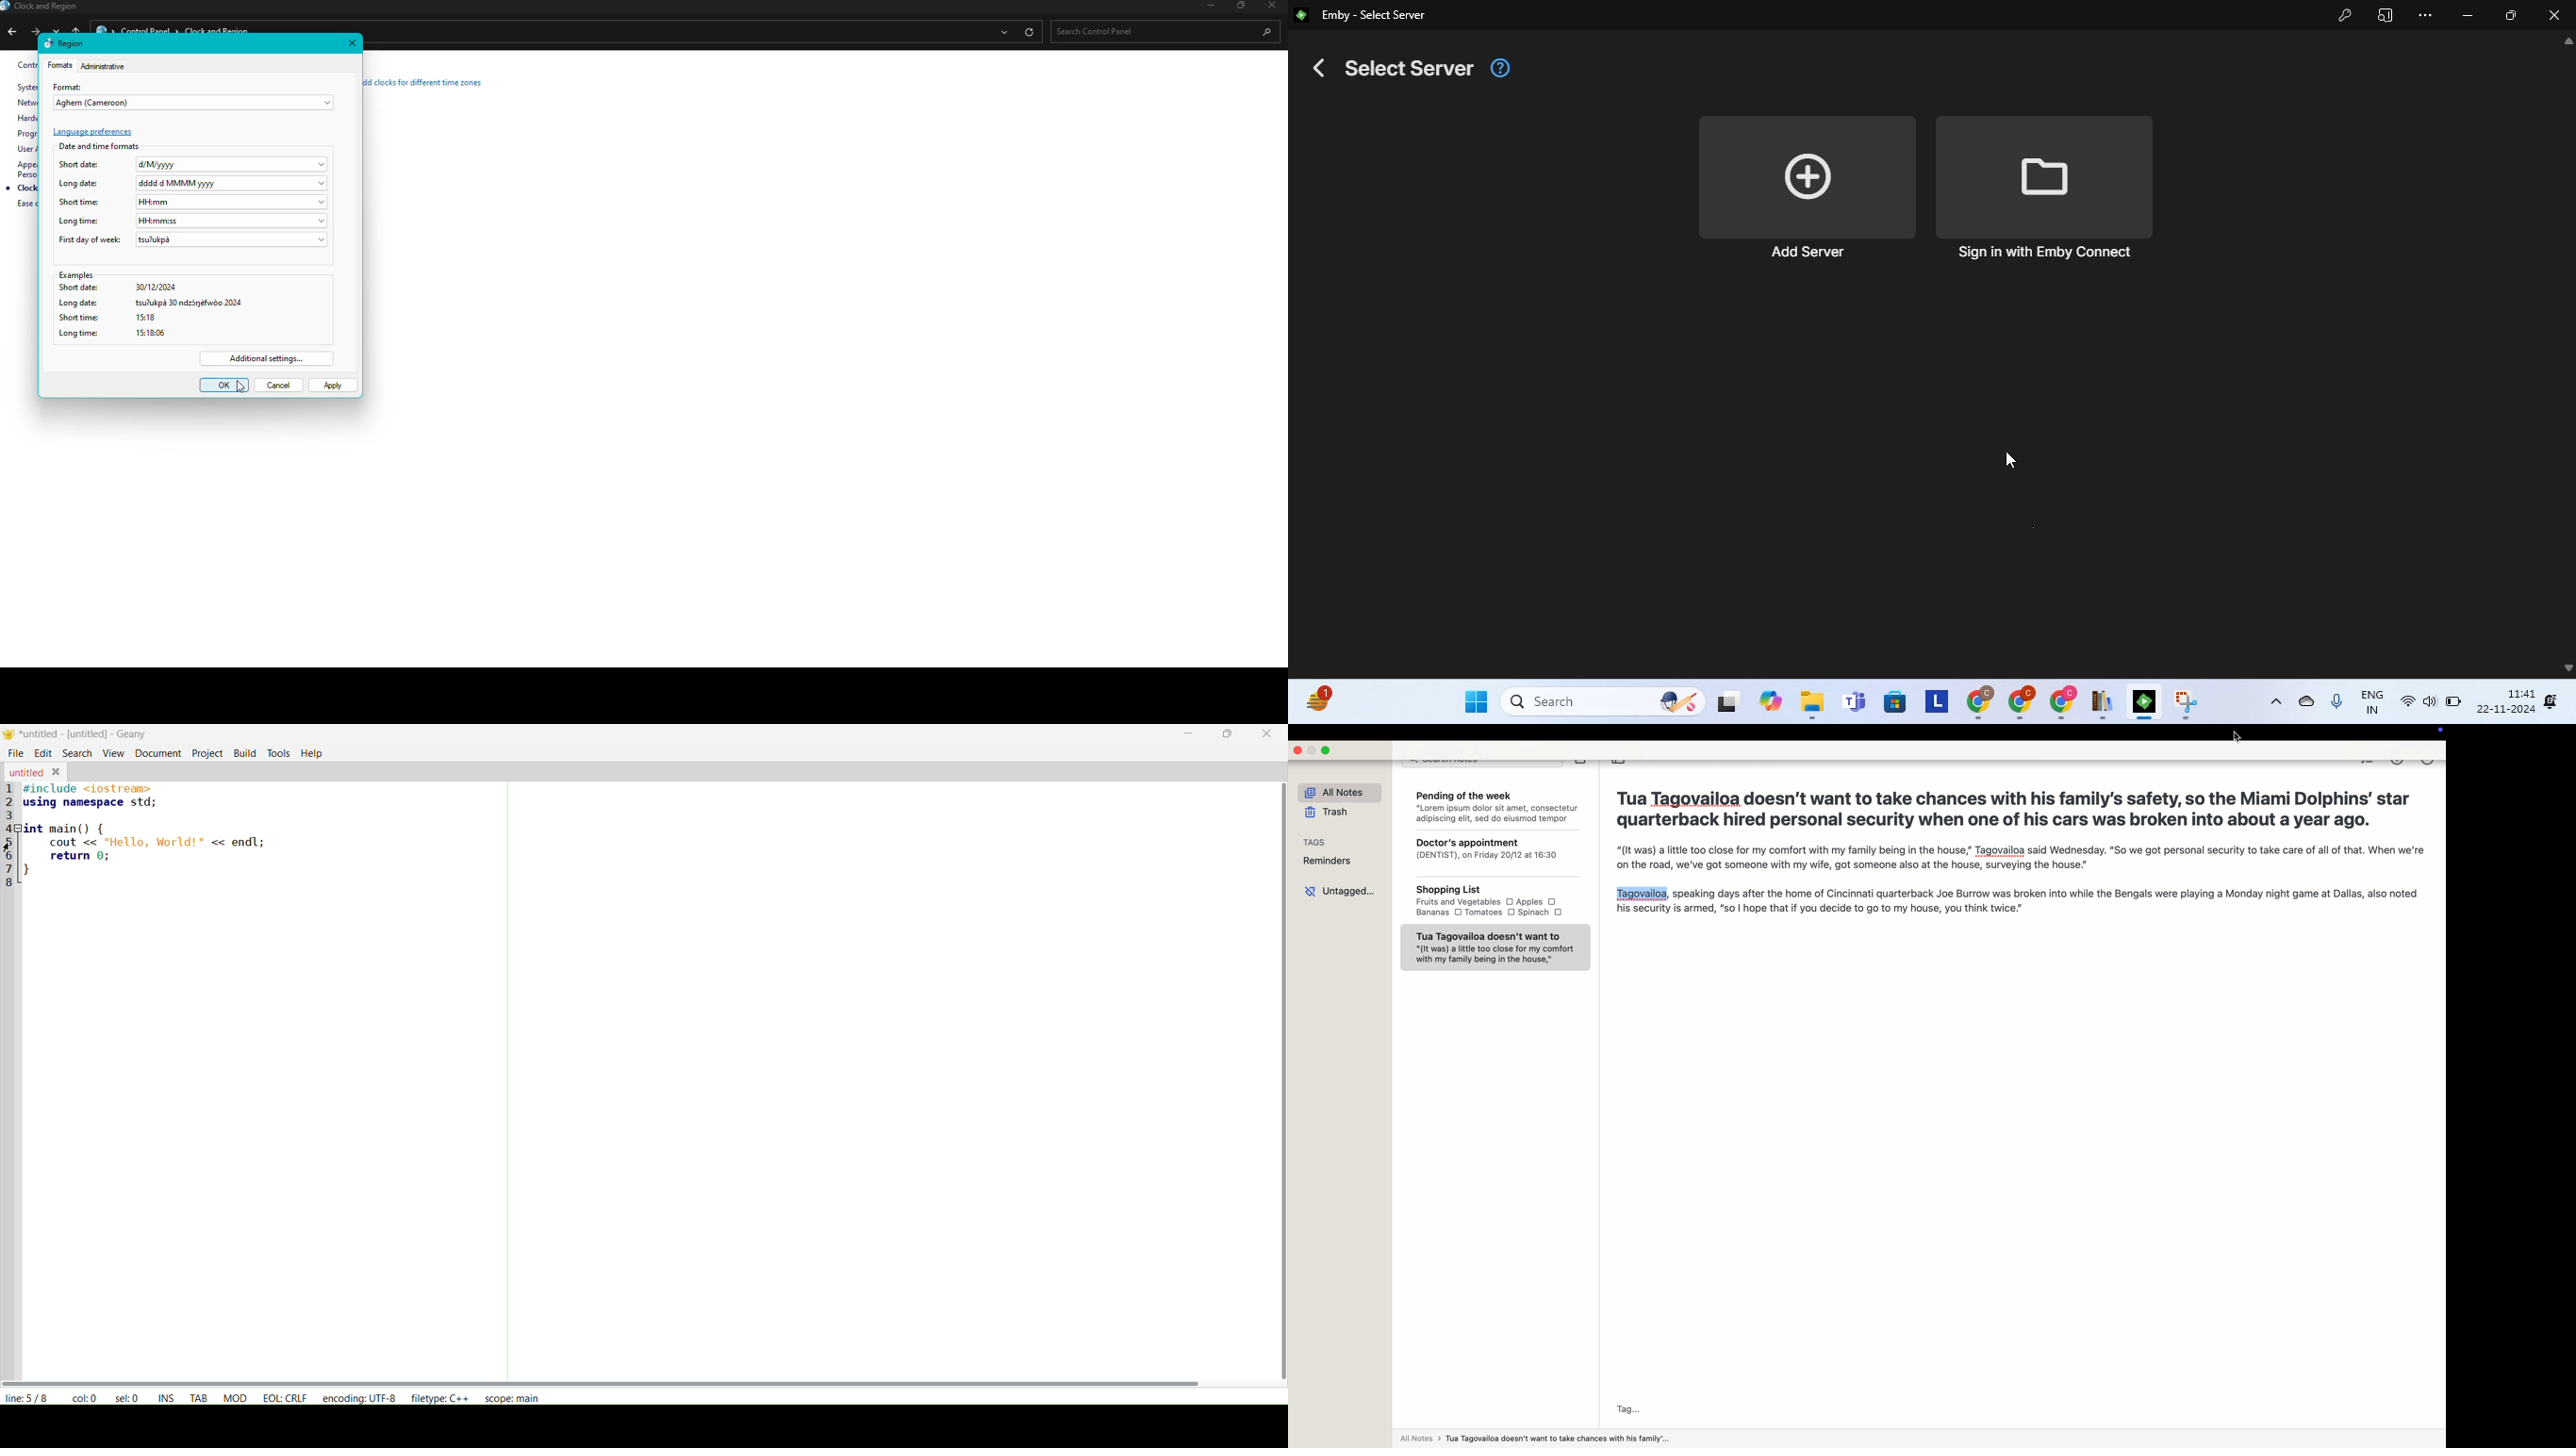  What do you see at coordinates (192, 289) in the screenshot?
I see `short date` at bounding box center [192, 289].